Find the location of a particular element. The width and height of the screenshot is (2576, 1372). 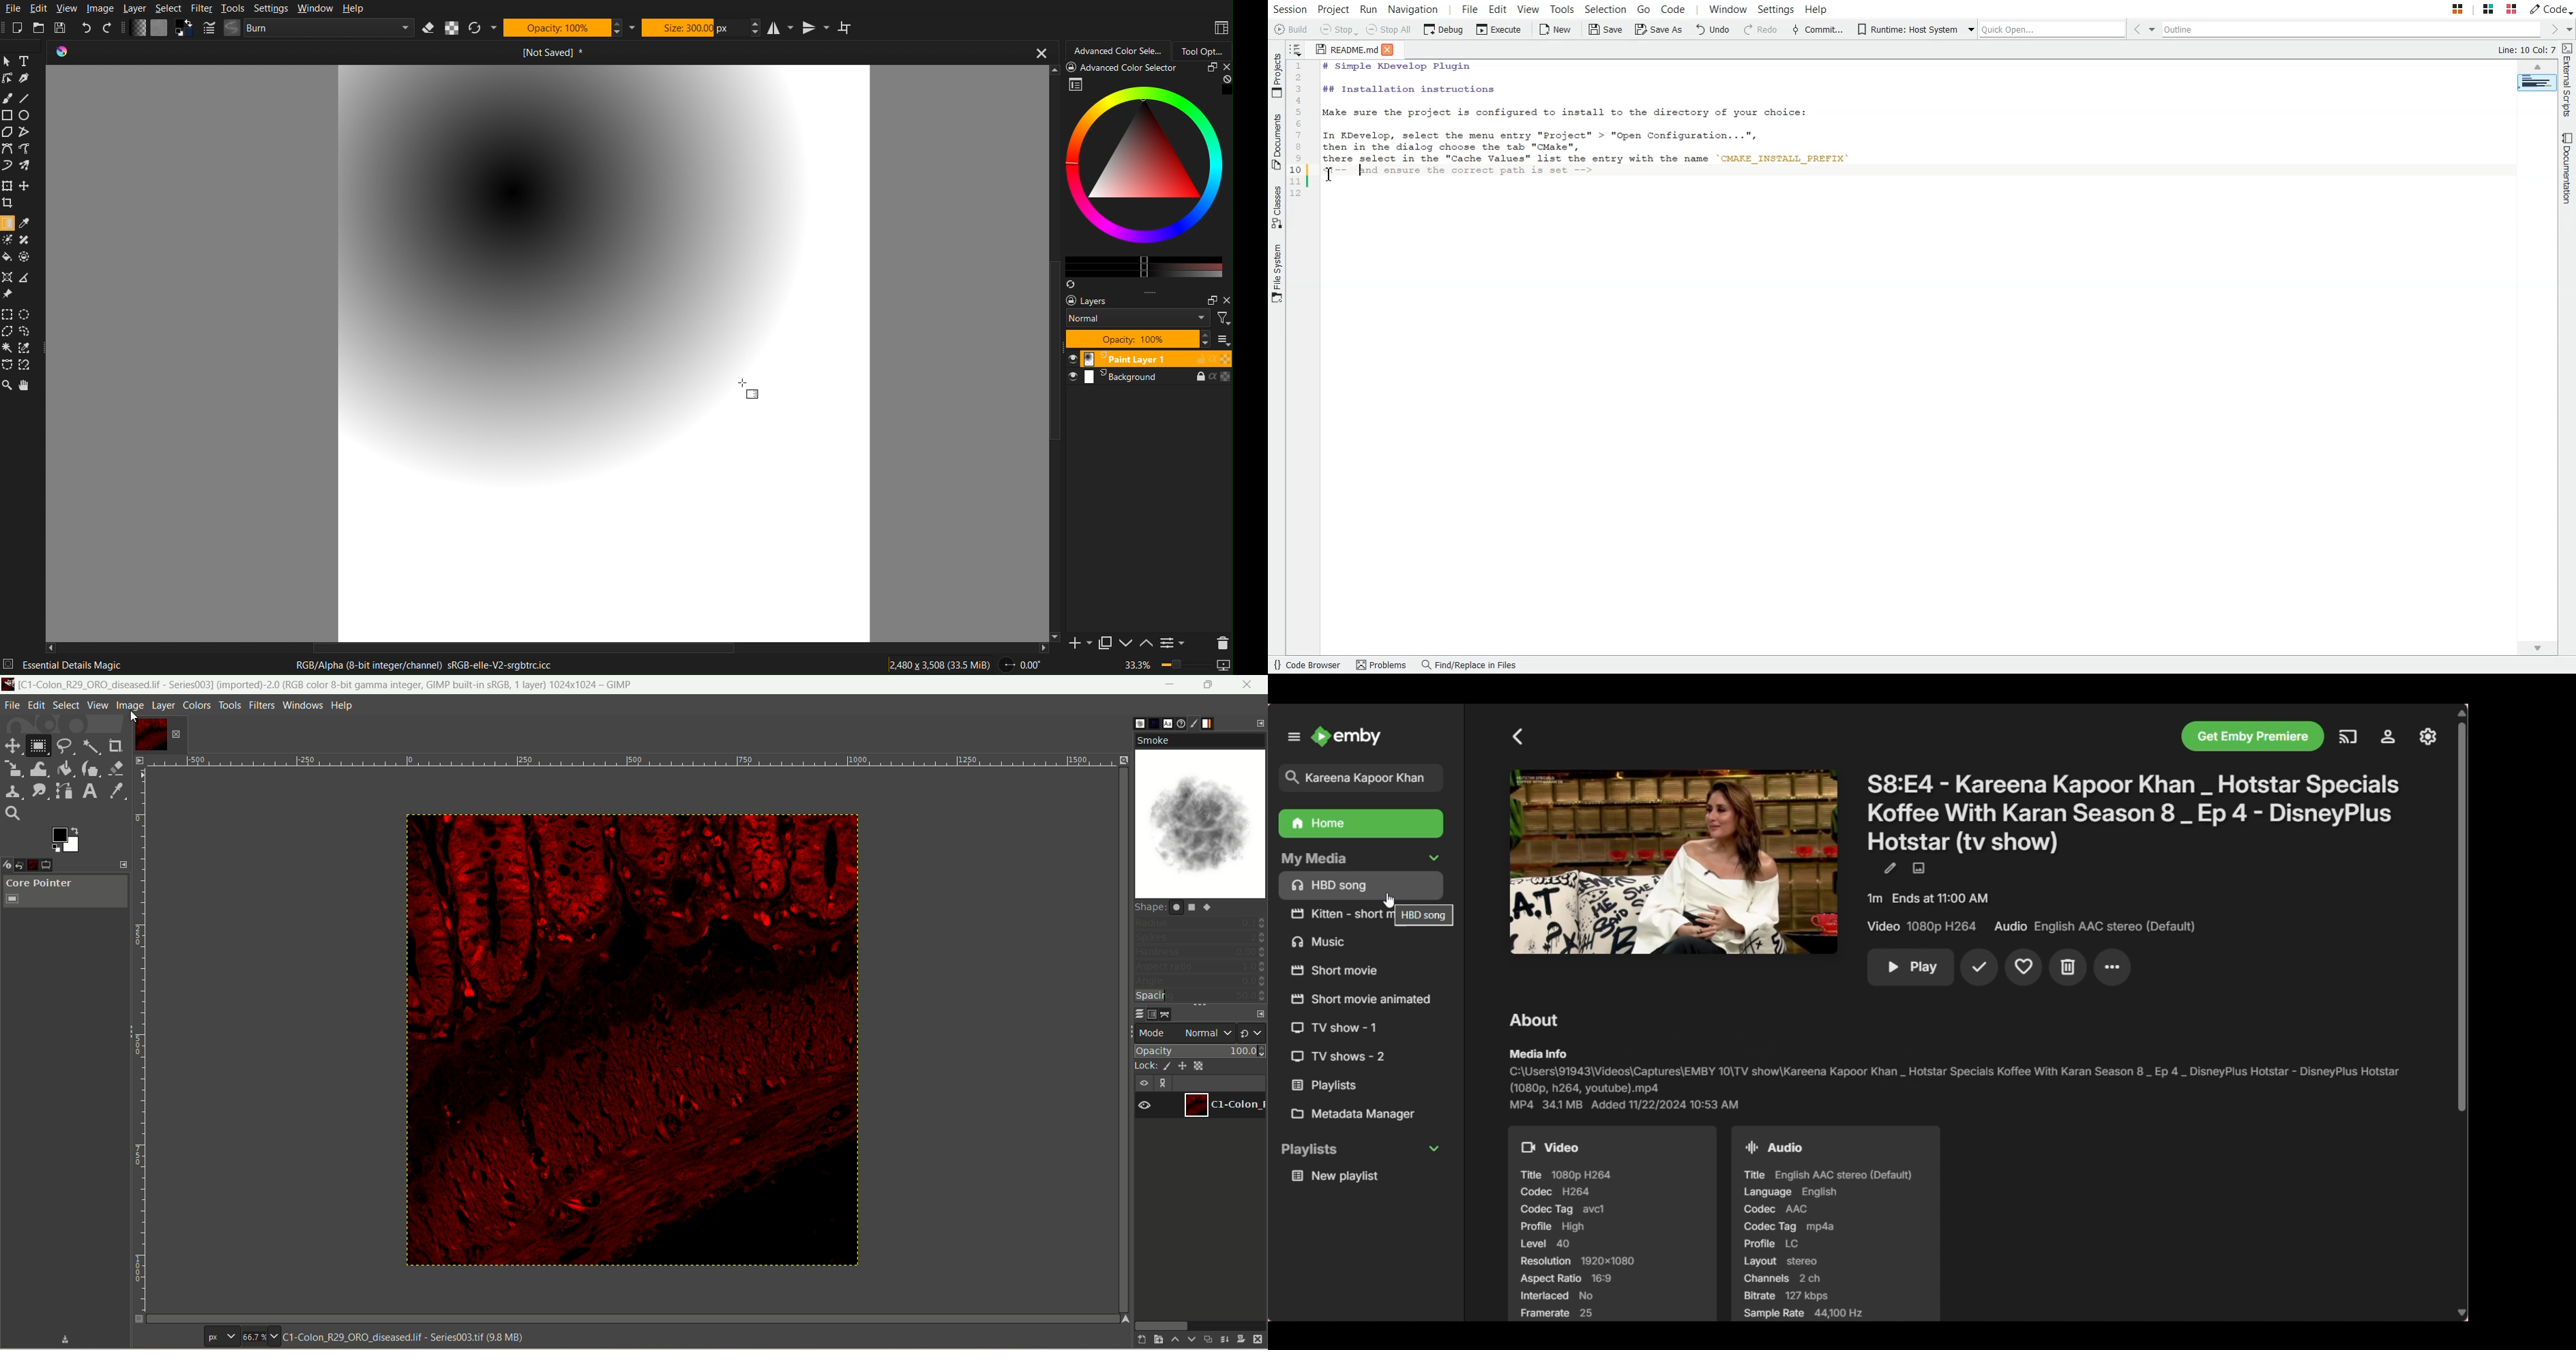

Edit metadata is located at coordinates (1890, 868).